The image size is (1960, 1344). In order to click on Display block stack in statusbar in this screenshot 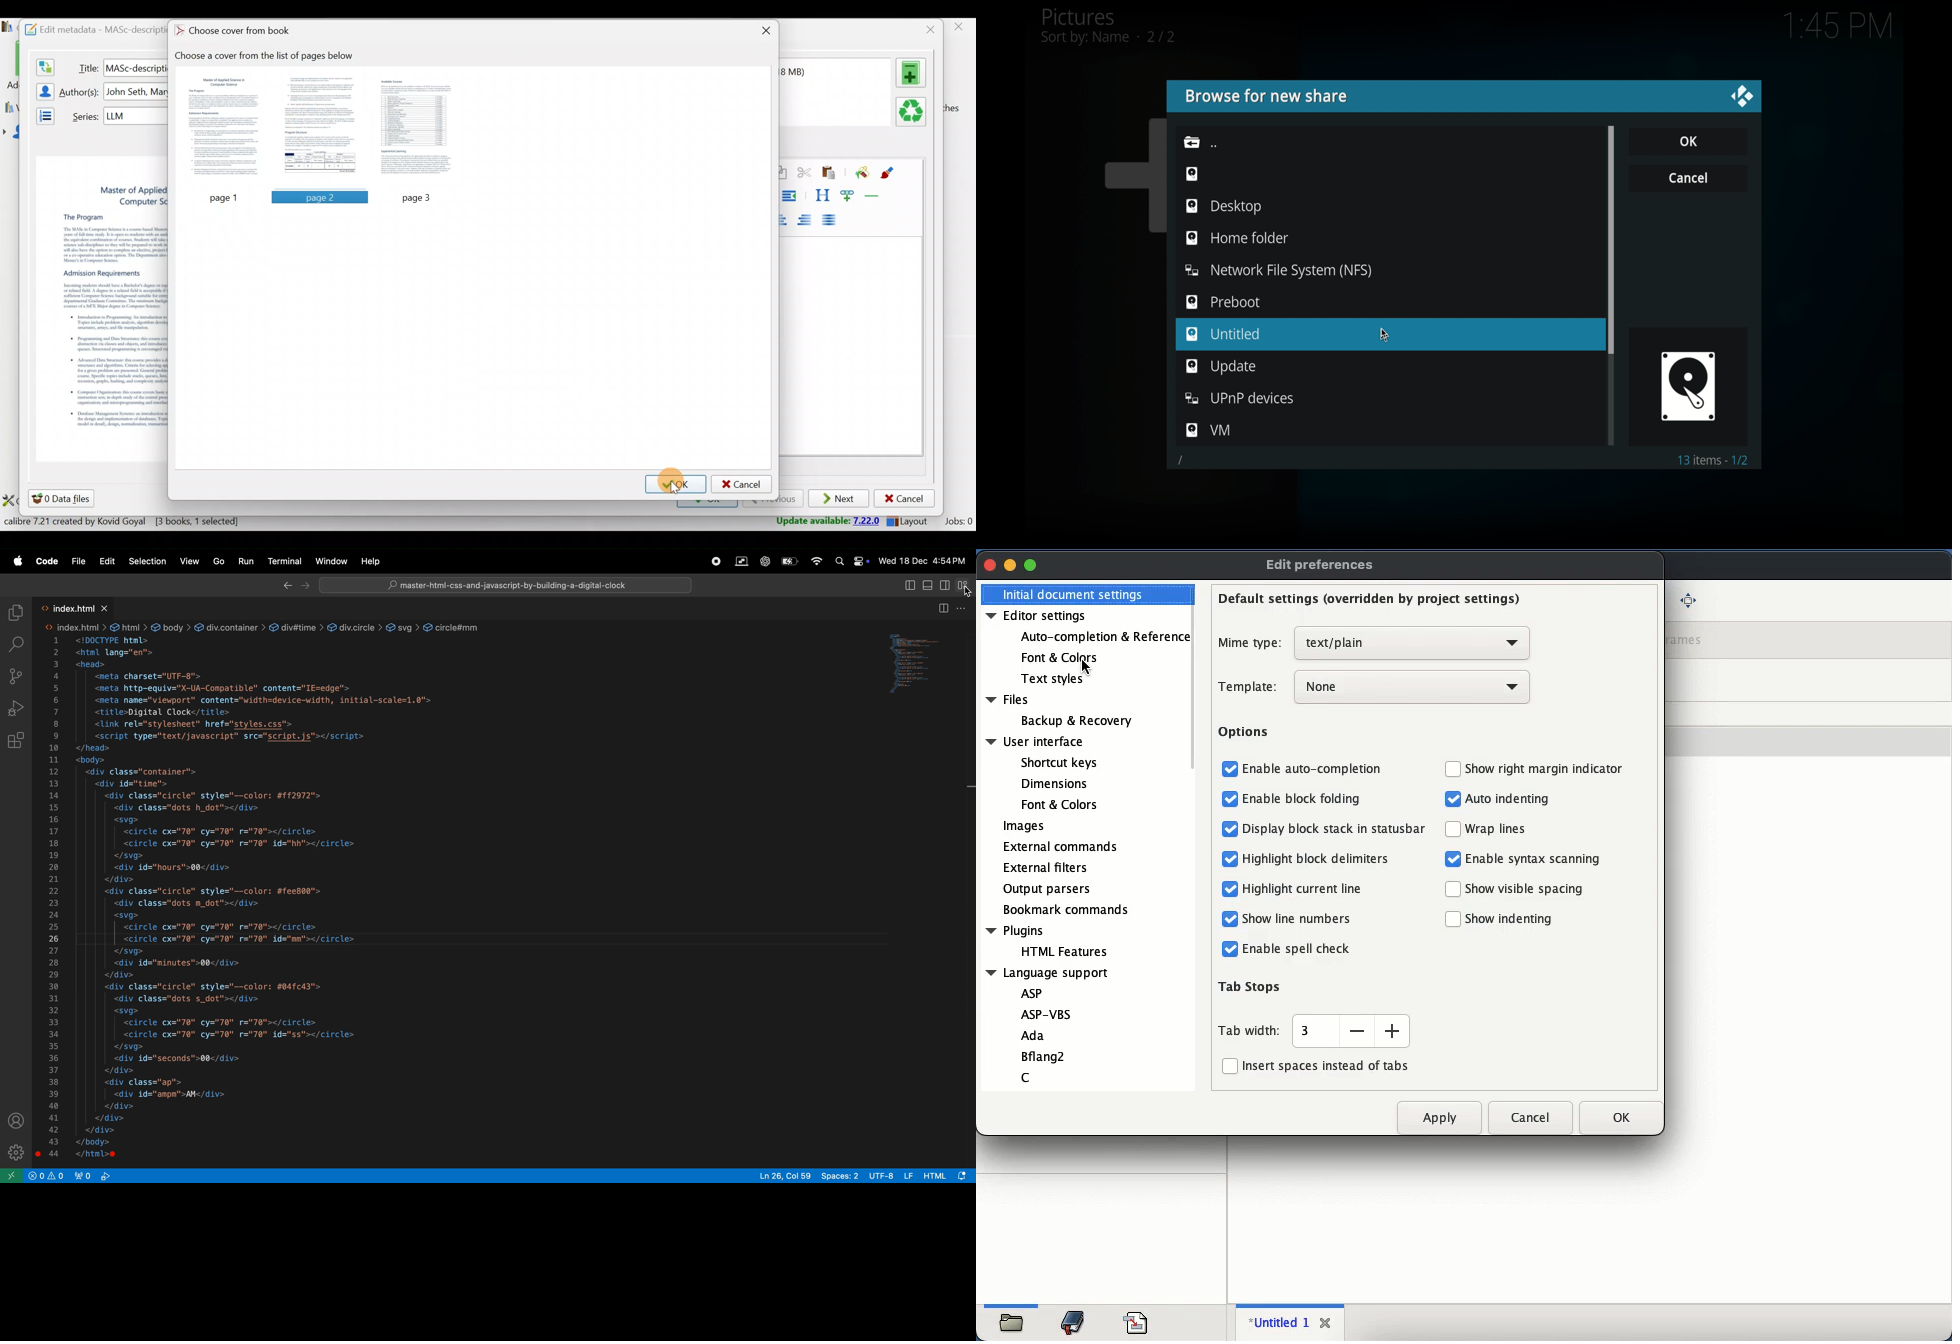, I will do `click(1335, 827)`.